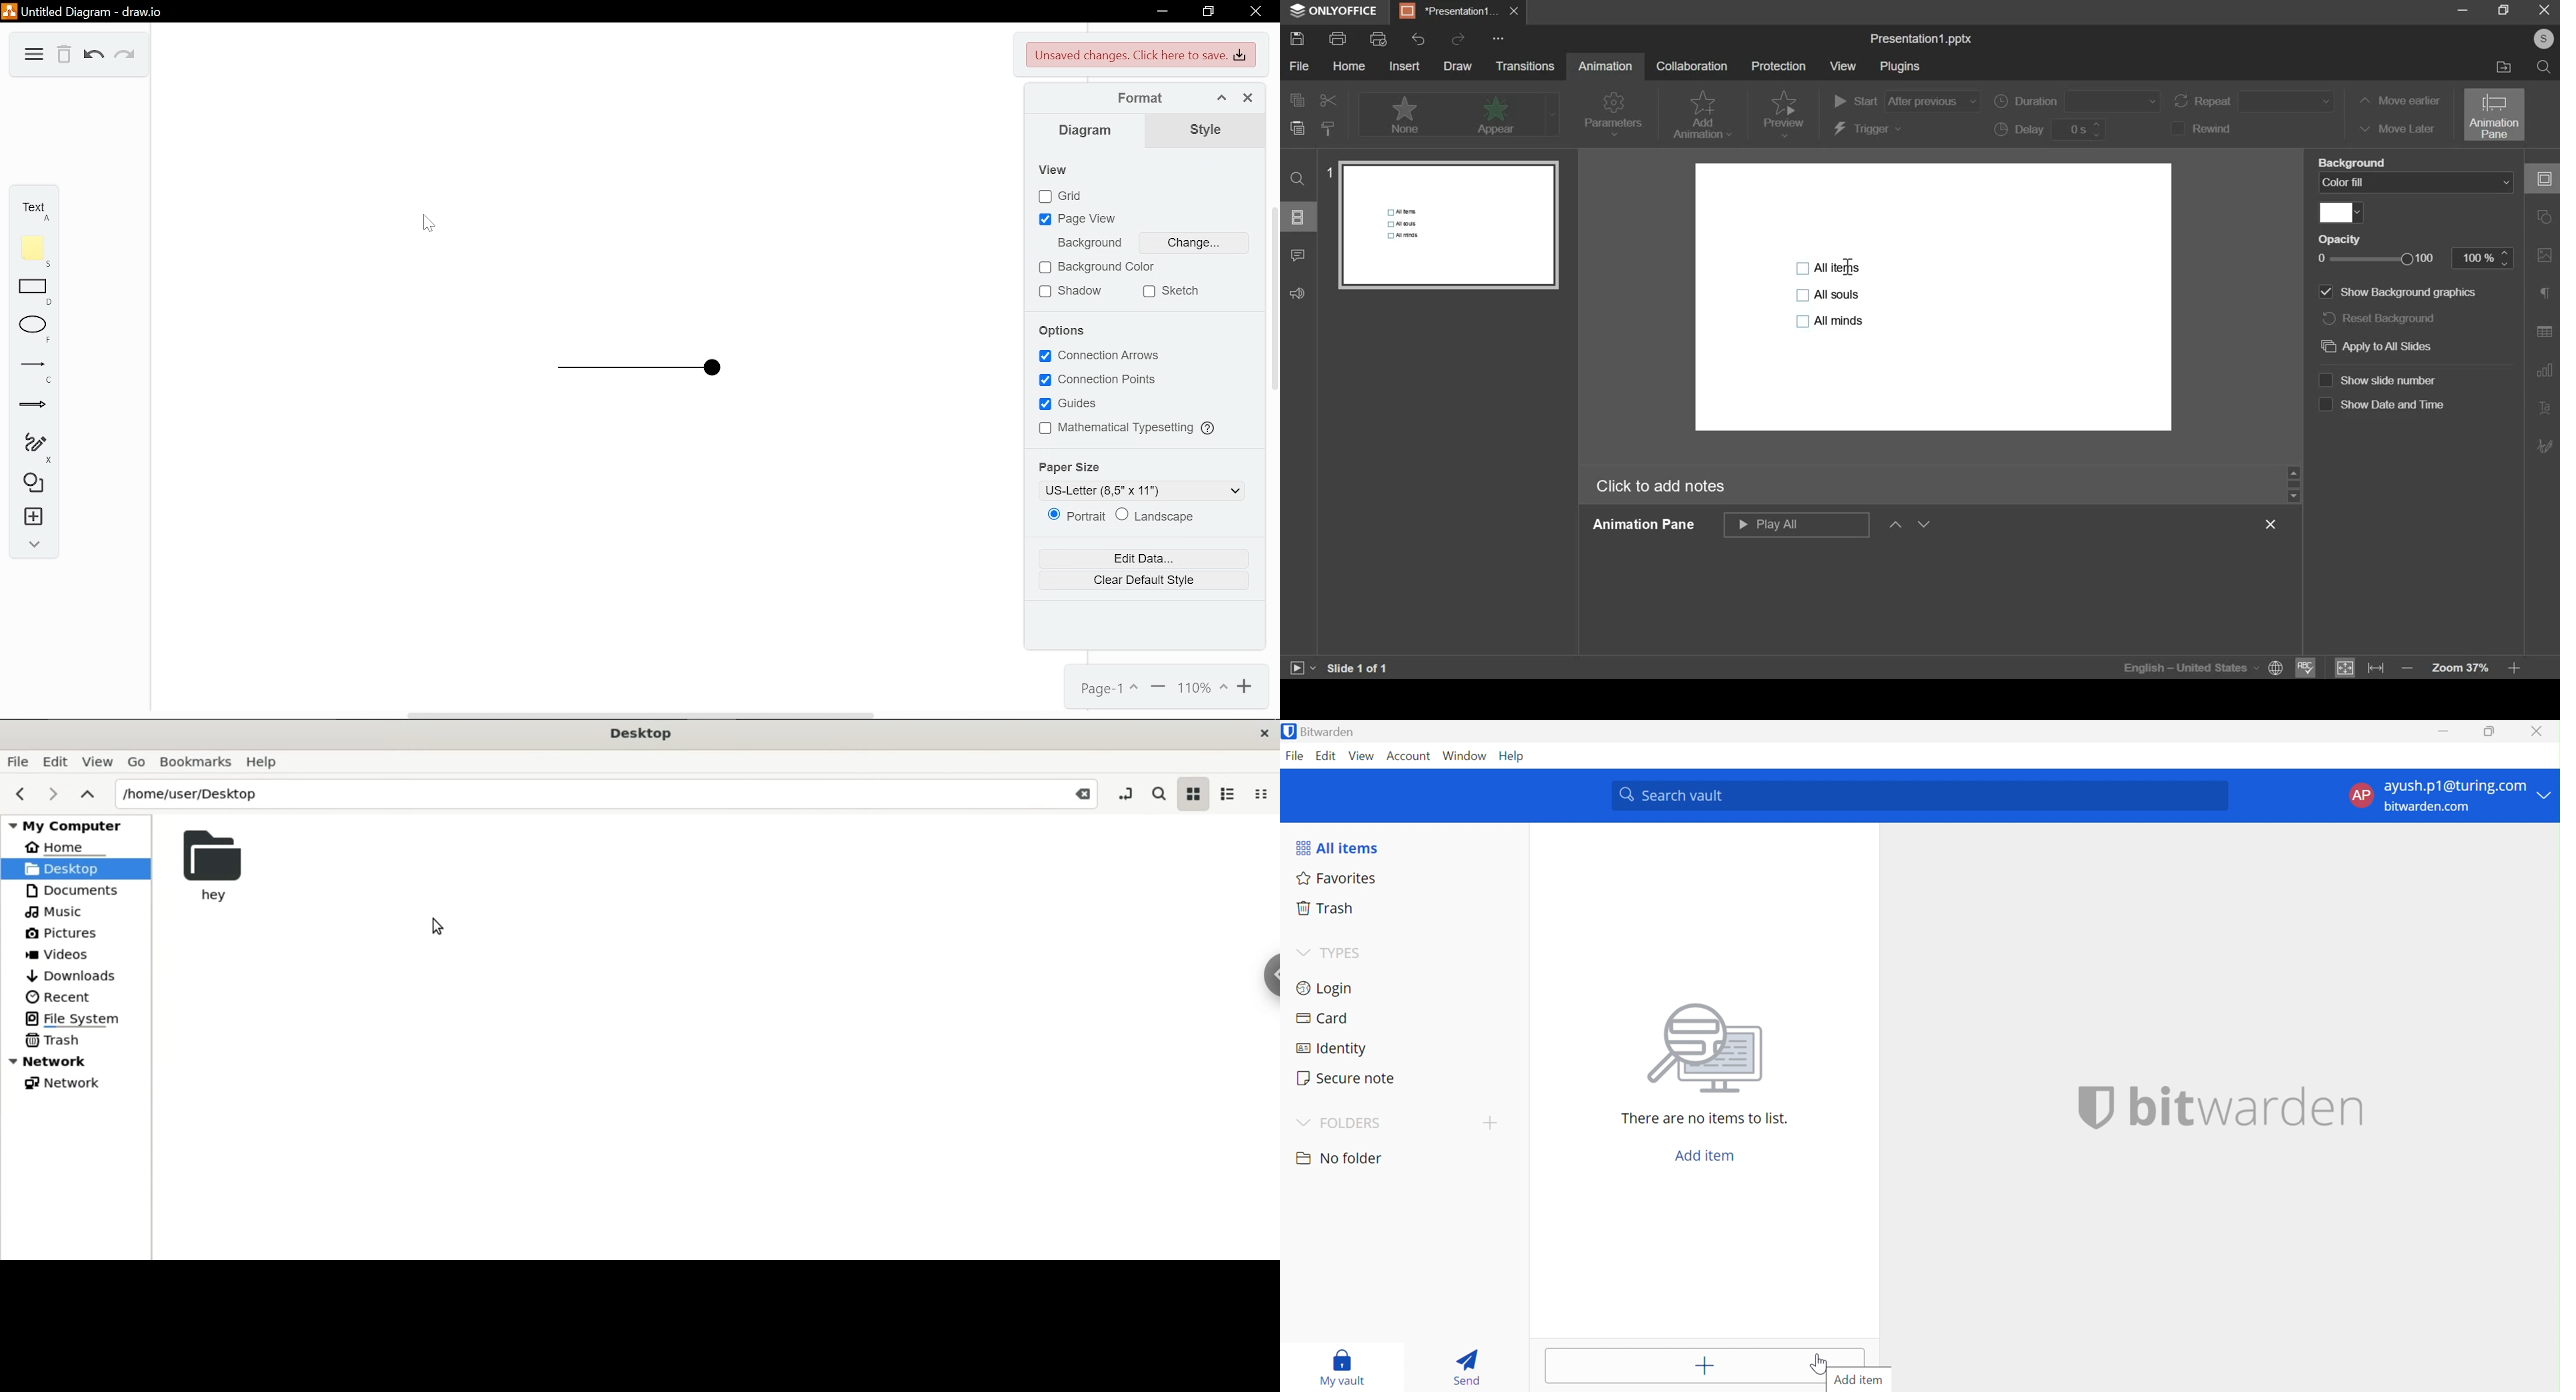 This screenshot has width=2576, height=1400. I want to click on slide 1 of 1, so click(1356, 669).